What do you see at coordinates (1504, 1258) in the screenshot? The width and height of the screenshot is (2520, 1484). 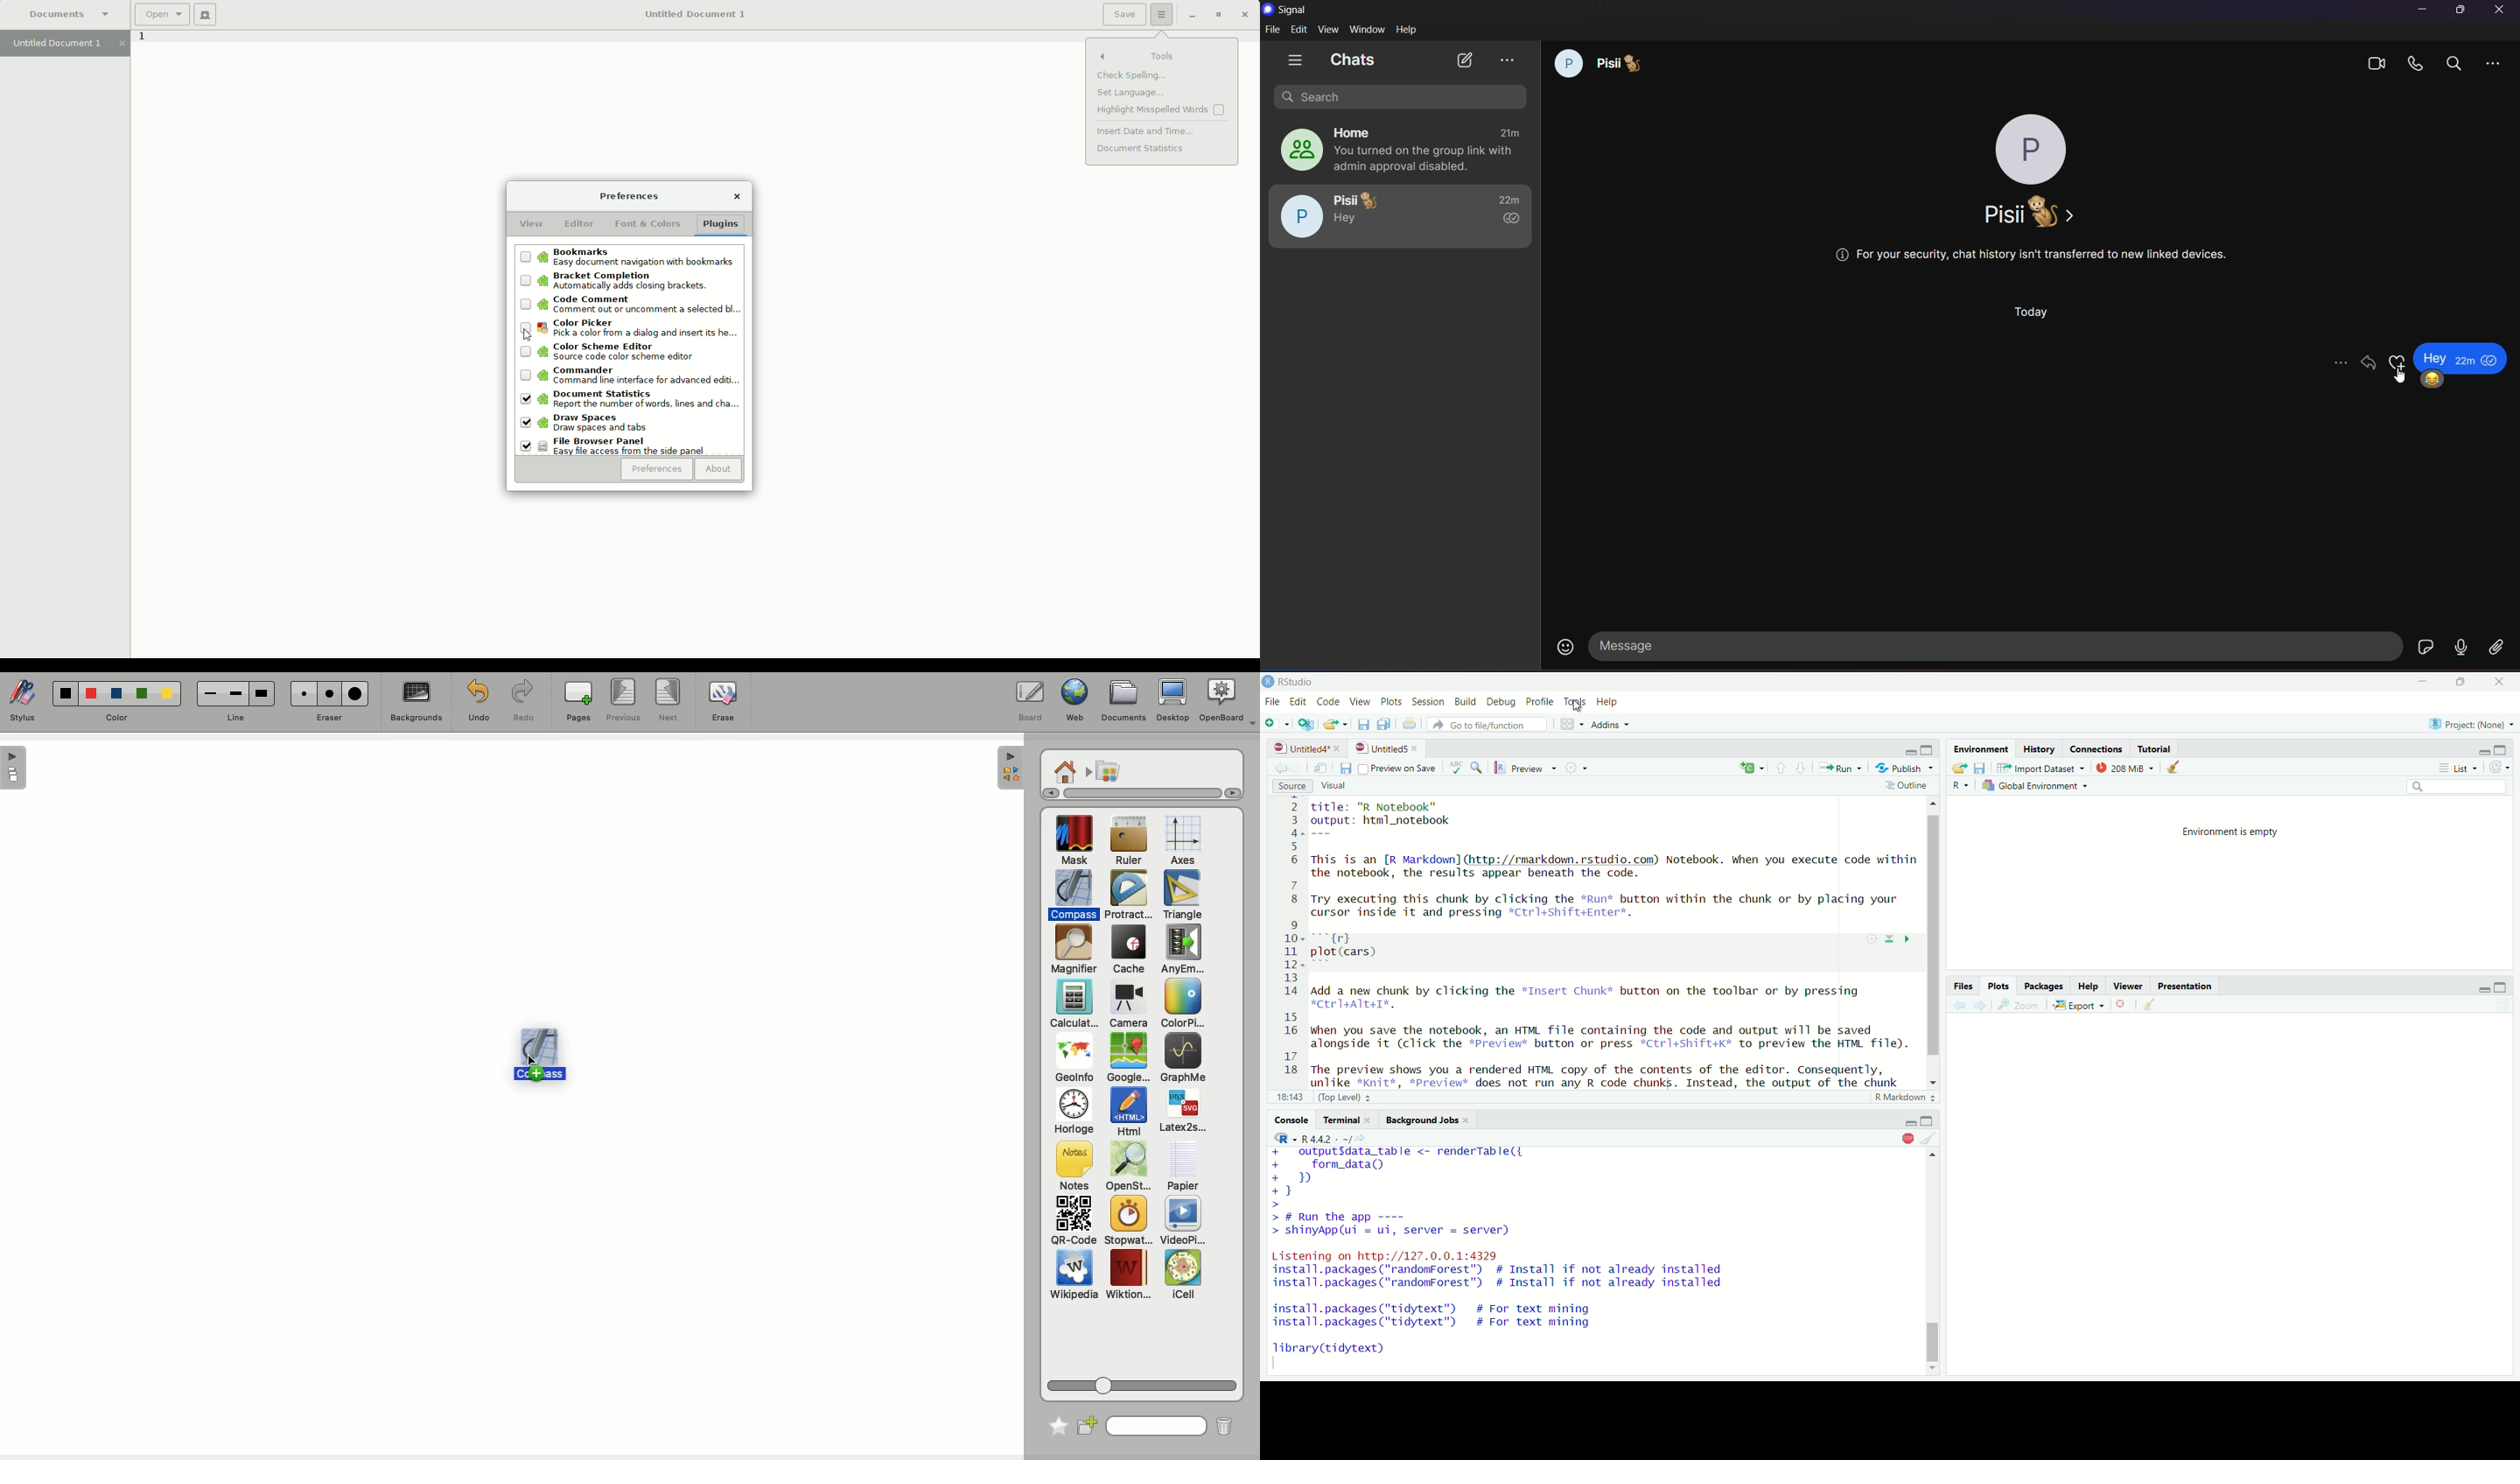 I see `+ outputfdata_table <- renderTable({+ form_data()+B+}>> # Run the app ----> shinyApp(ui = ui, server = server)Listening on http://127.0.0.1:4329install.packages ("randomForest") # Install if not already installedinstall.packages ("randomForest") # Install if not already installedinstall.packages ("tidytext") # For text mininginstall.packages ("tidytext") # For text miningTibrary(tidytext)` at bounding box center [1504, 1258].